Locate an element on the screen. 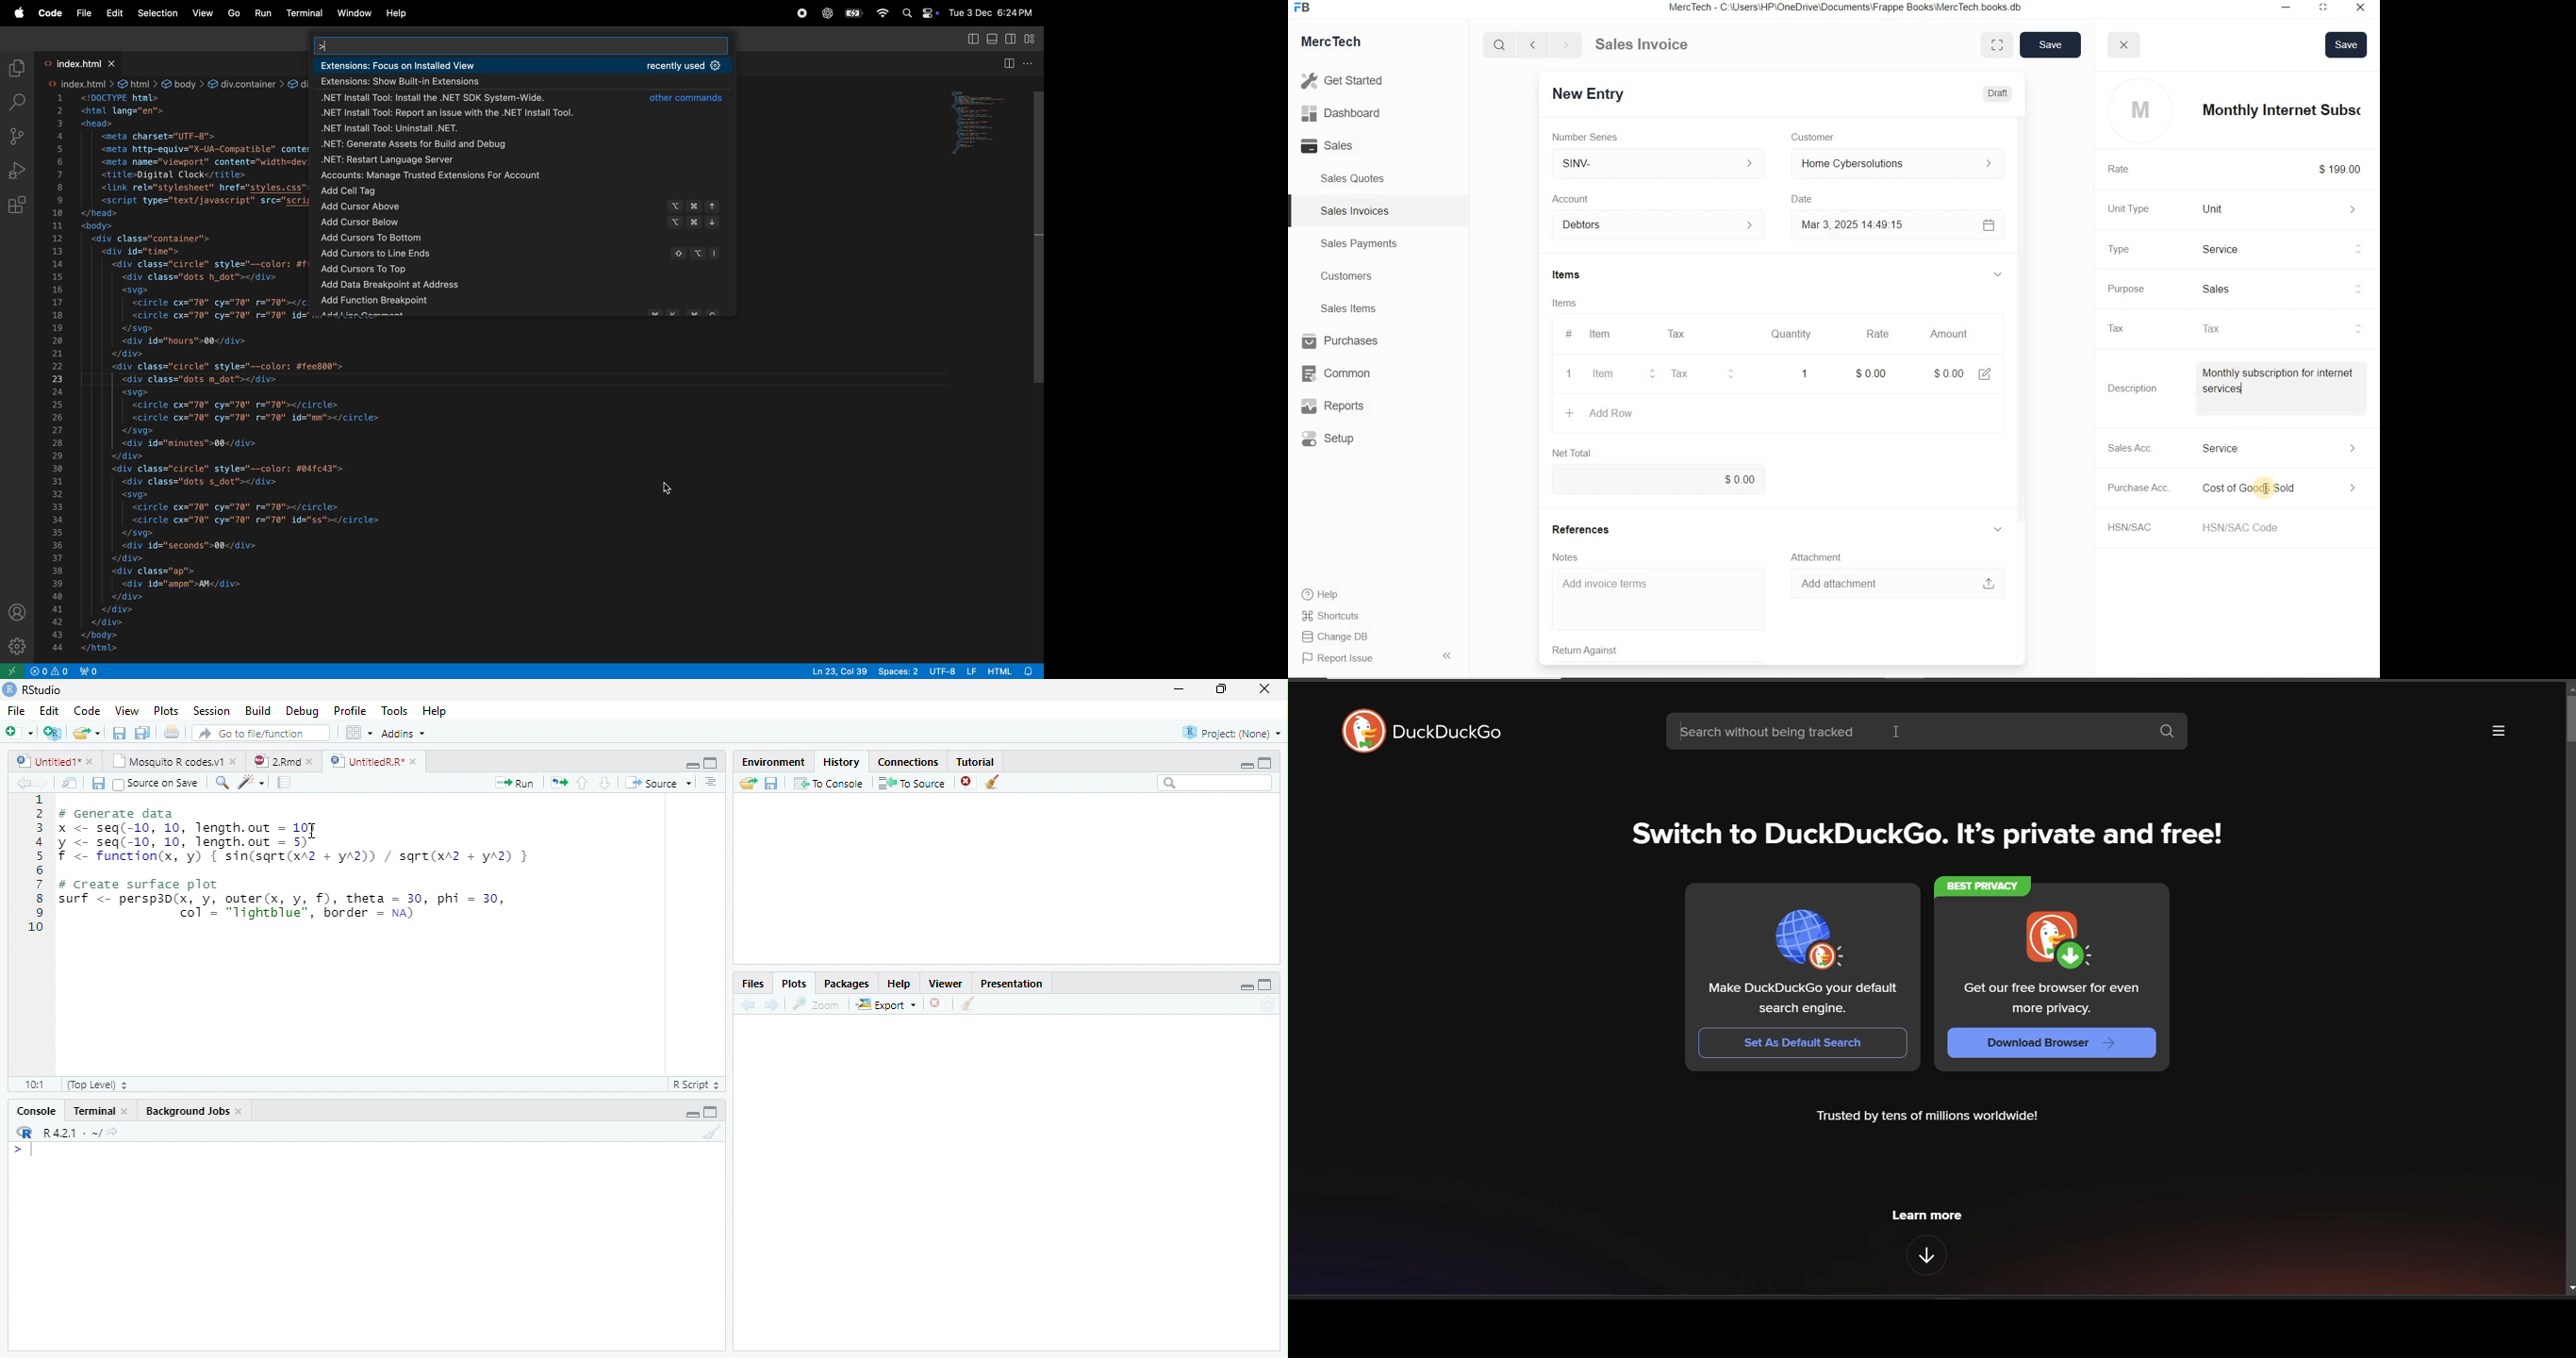 The height and width of the screenshot is (1372, 2576). Tutorial is located at coordinates (975, 760).